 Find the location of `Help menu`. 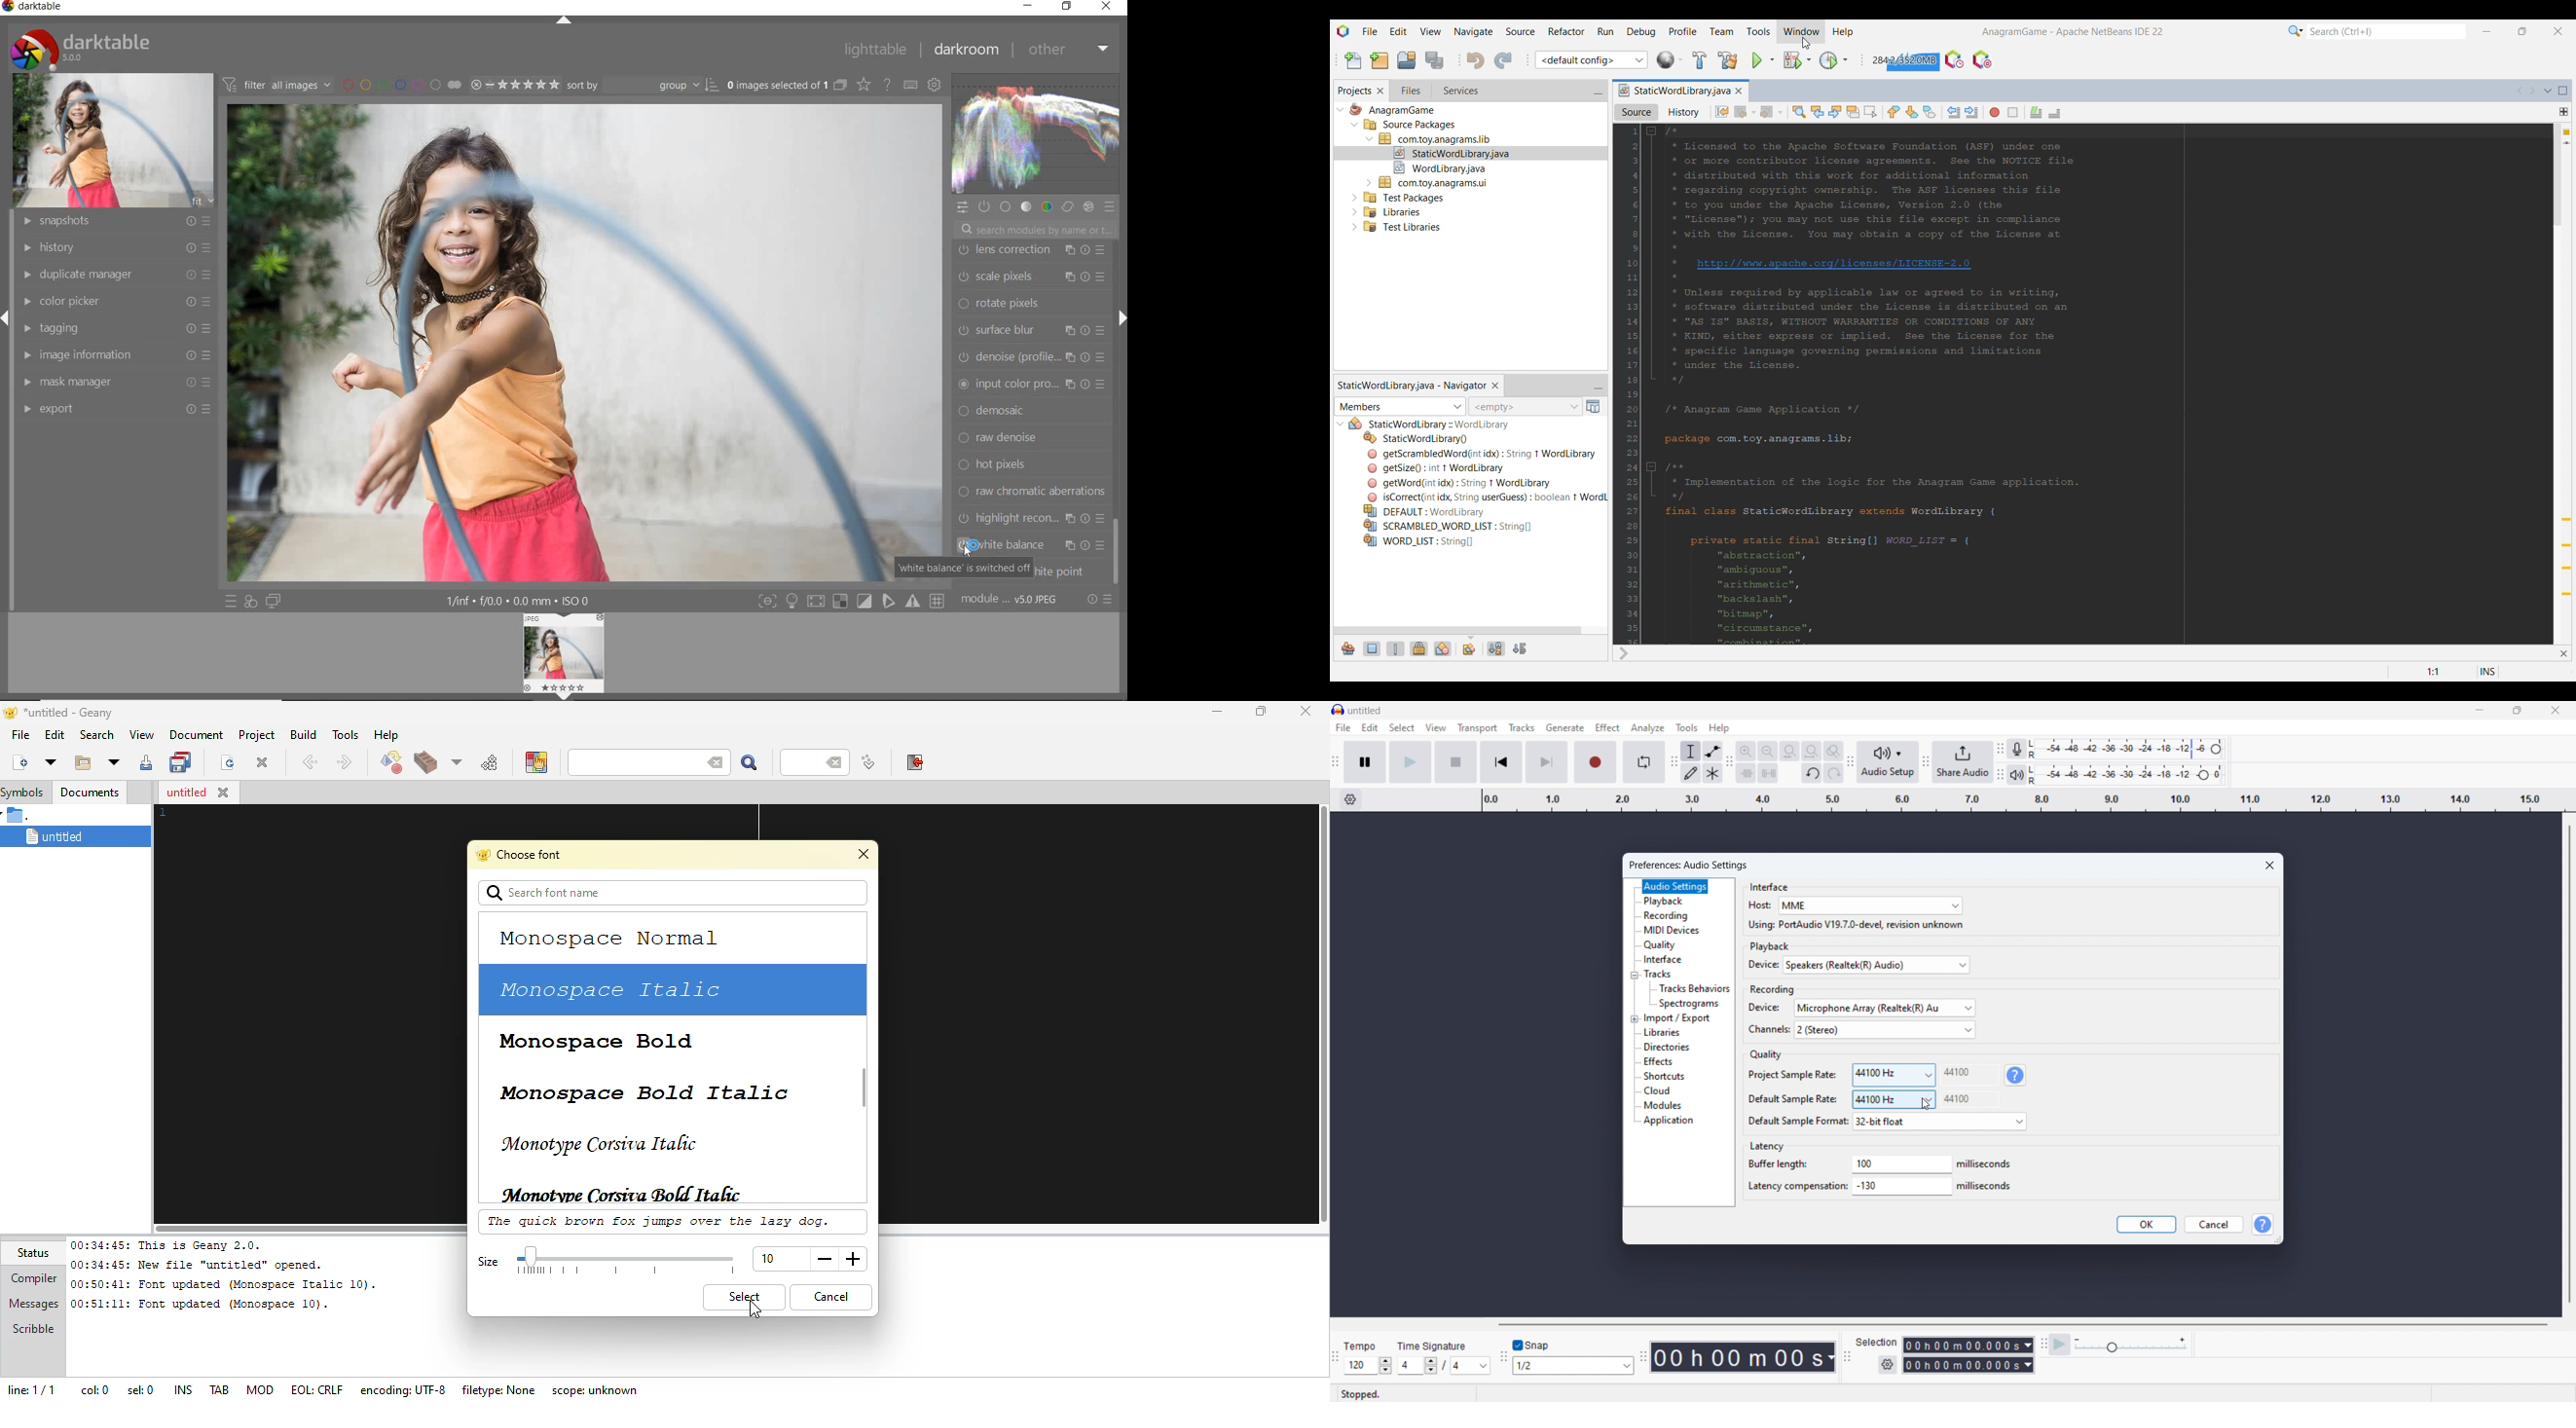

Help menu is located at coordinates (1843, 33).